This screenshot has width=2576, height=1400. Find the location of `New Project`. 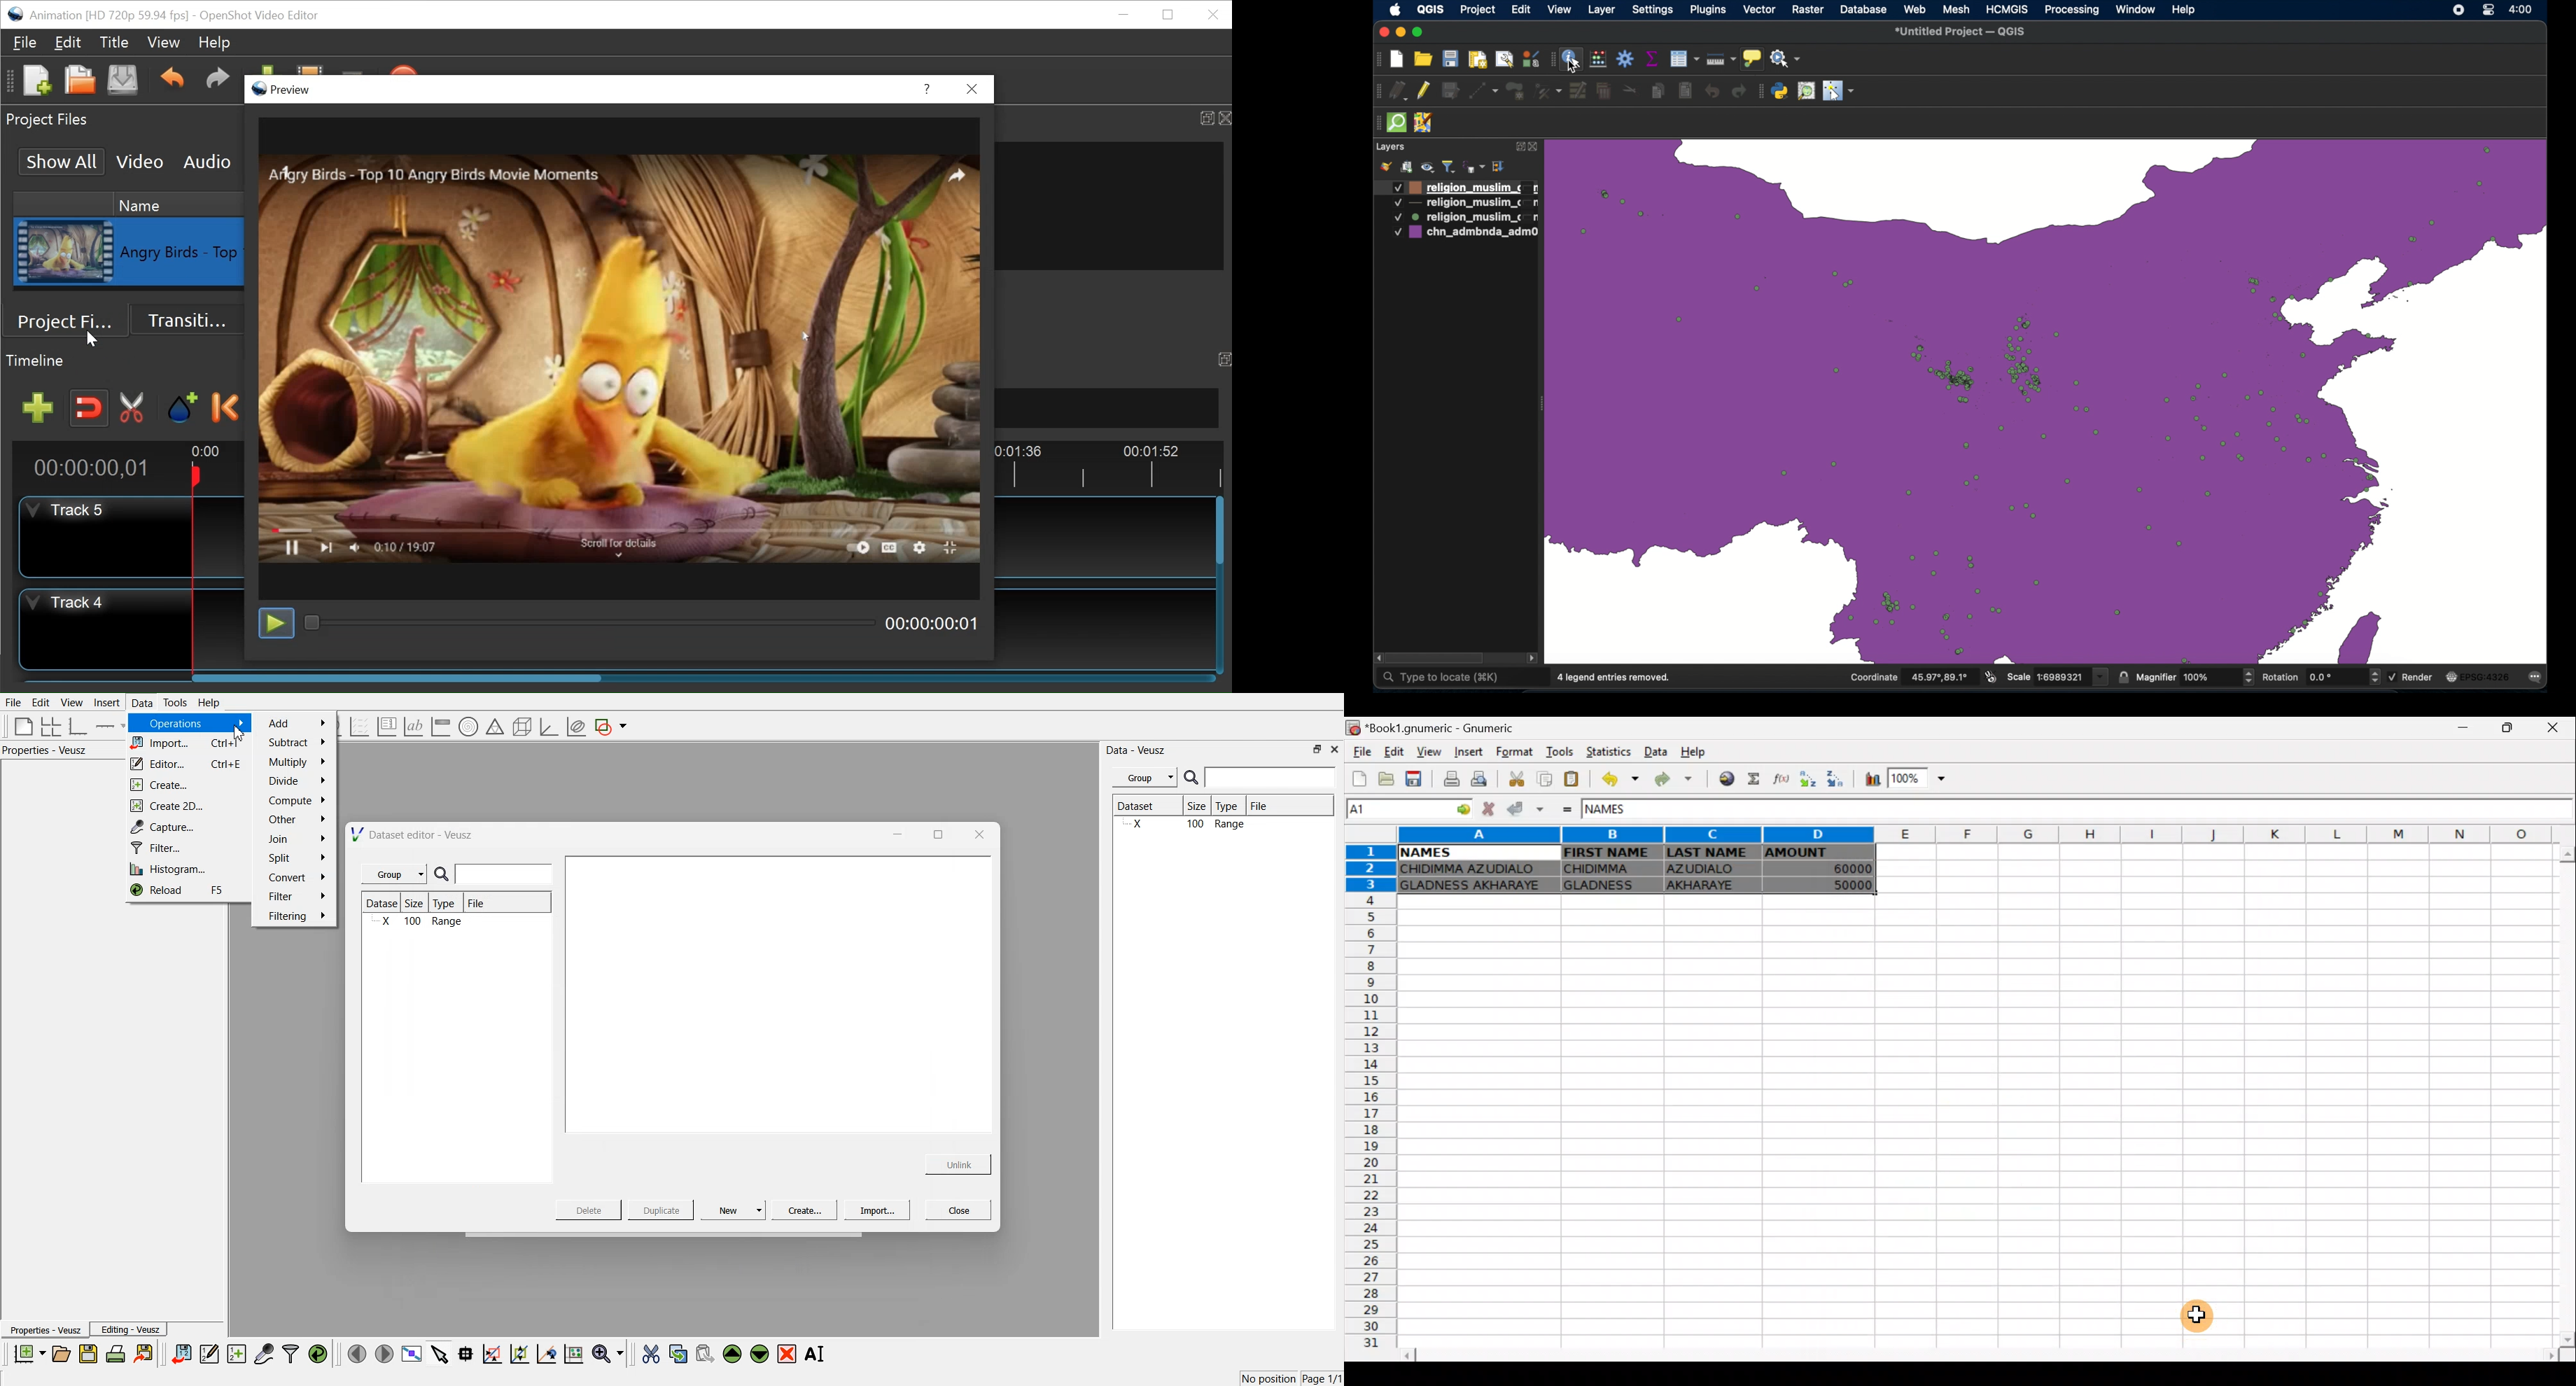

New Project is located at coordinates (36, 80).